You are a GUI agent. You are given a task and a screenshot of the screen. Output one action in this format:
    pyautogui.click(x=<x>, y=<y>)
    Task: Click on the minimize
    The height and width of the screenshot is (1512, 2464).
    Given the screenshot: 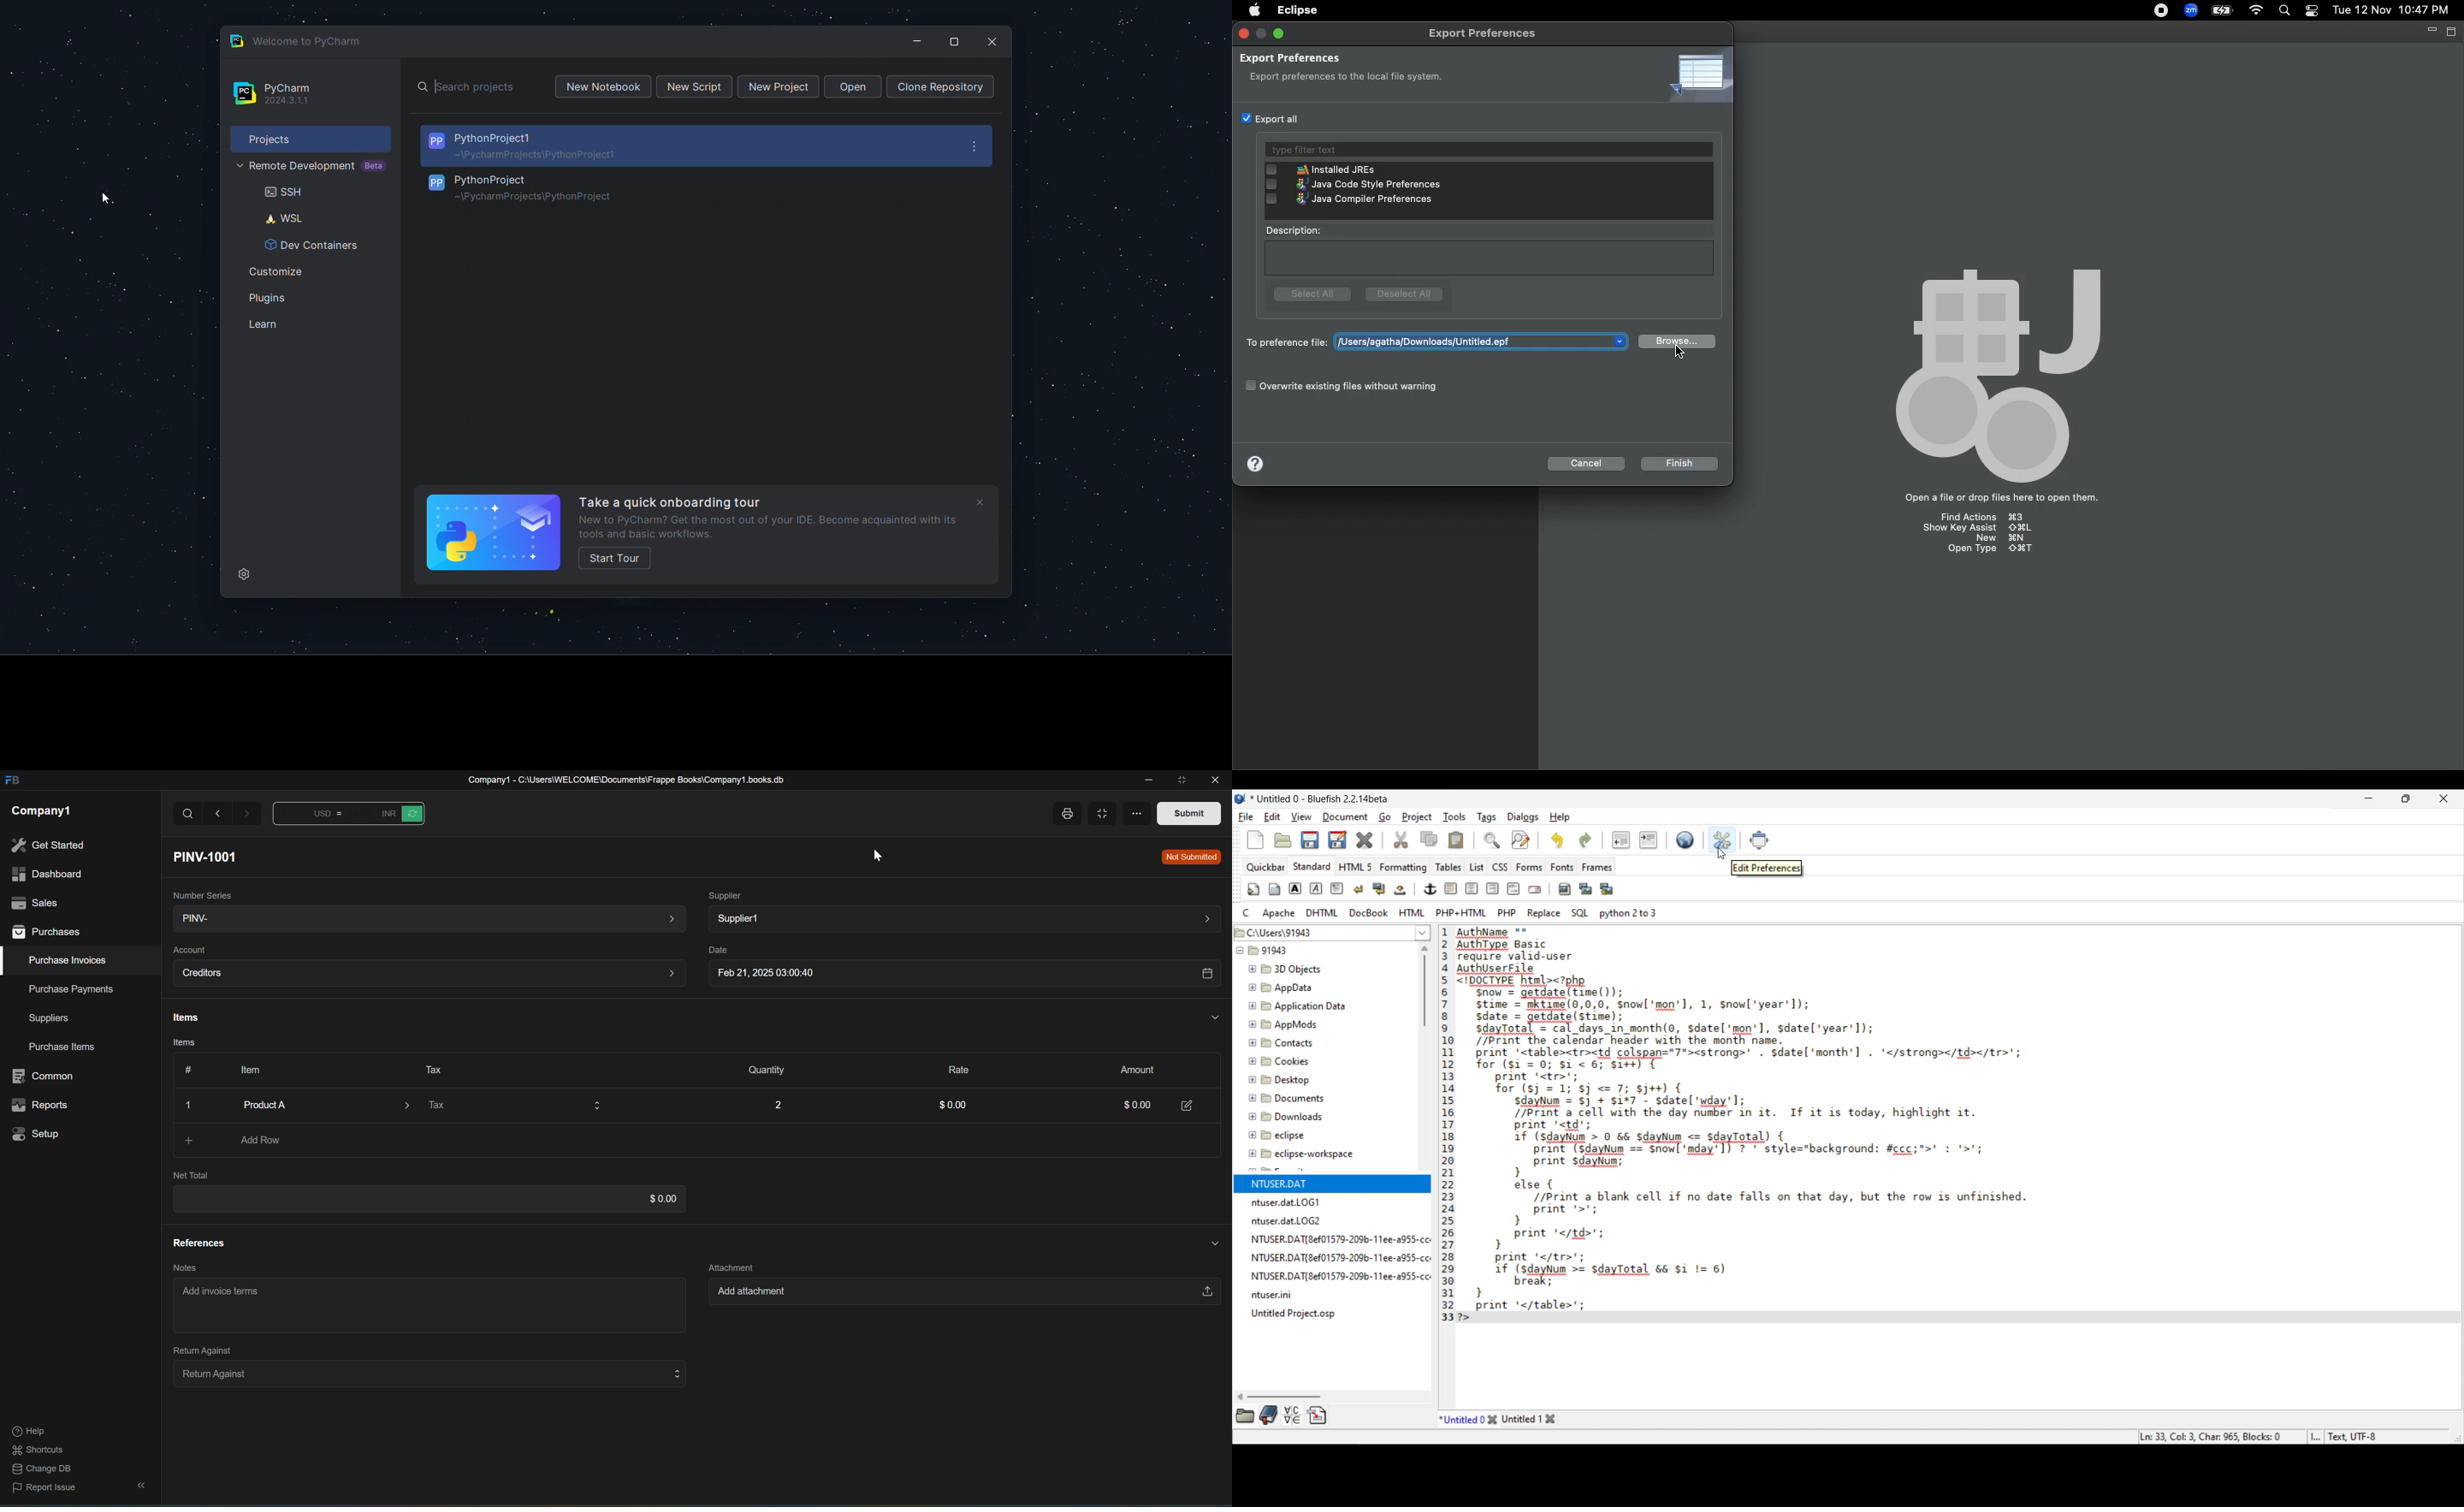 What is the action you would take?
    pyautogui.click(x=1260, y=35)
    